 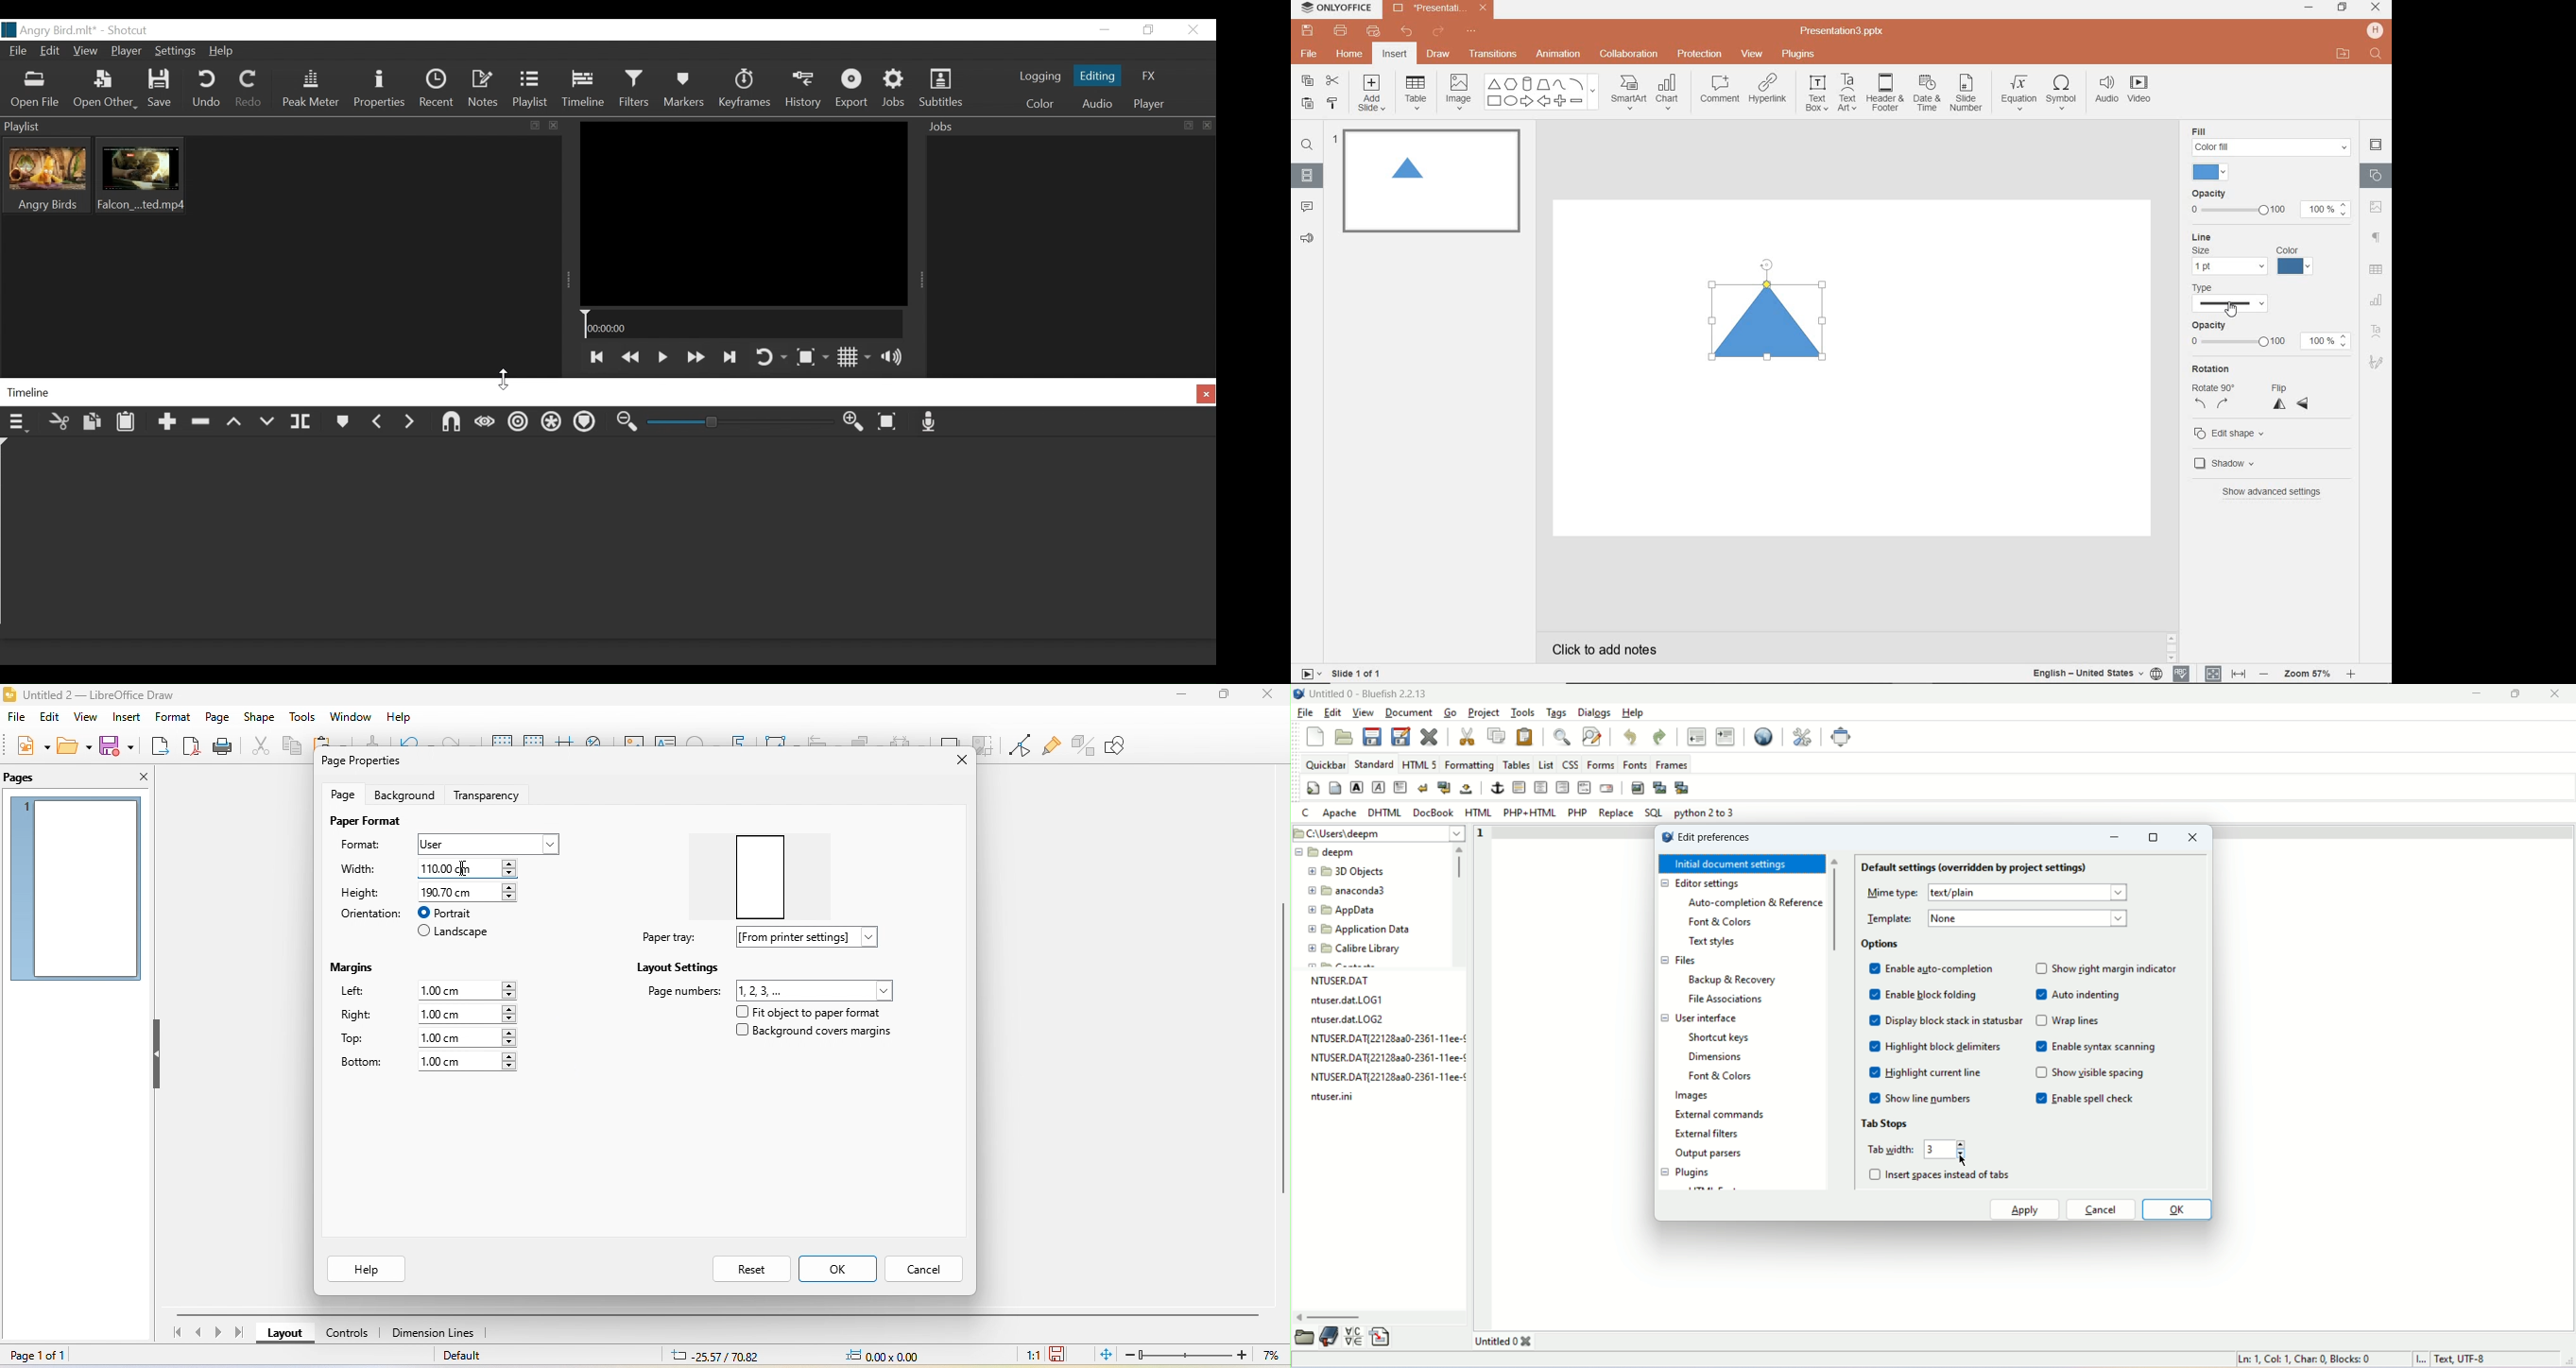 I want to click on TEXT ART SETTINGS, so click(x=2377, y=332).